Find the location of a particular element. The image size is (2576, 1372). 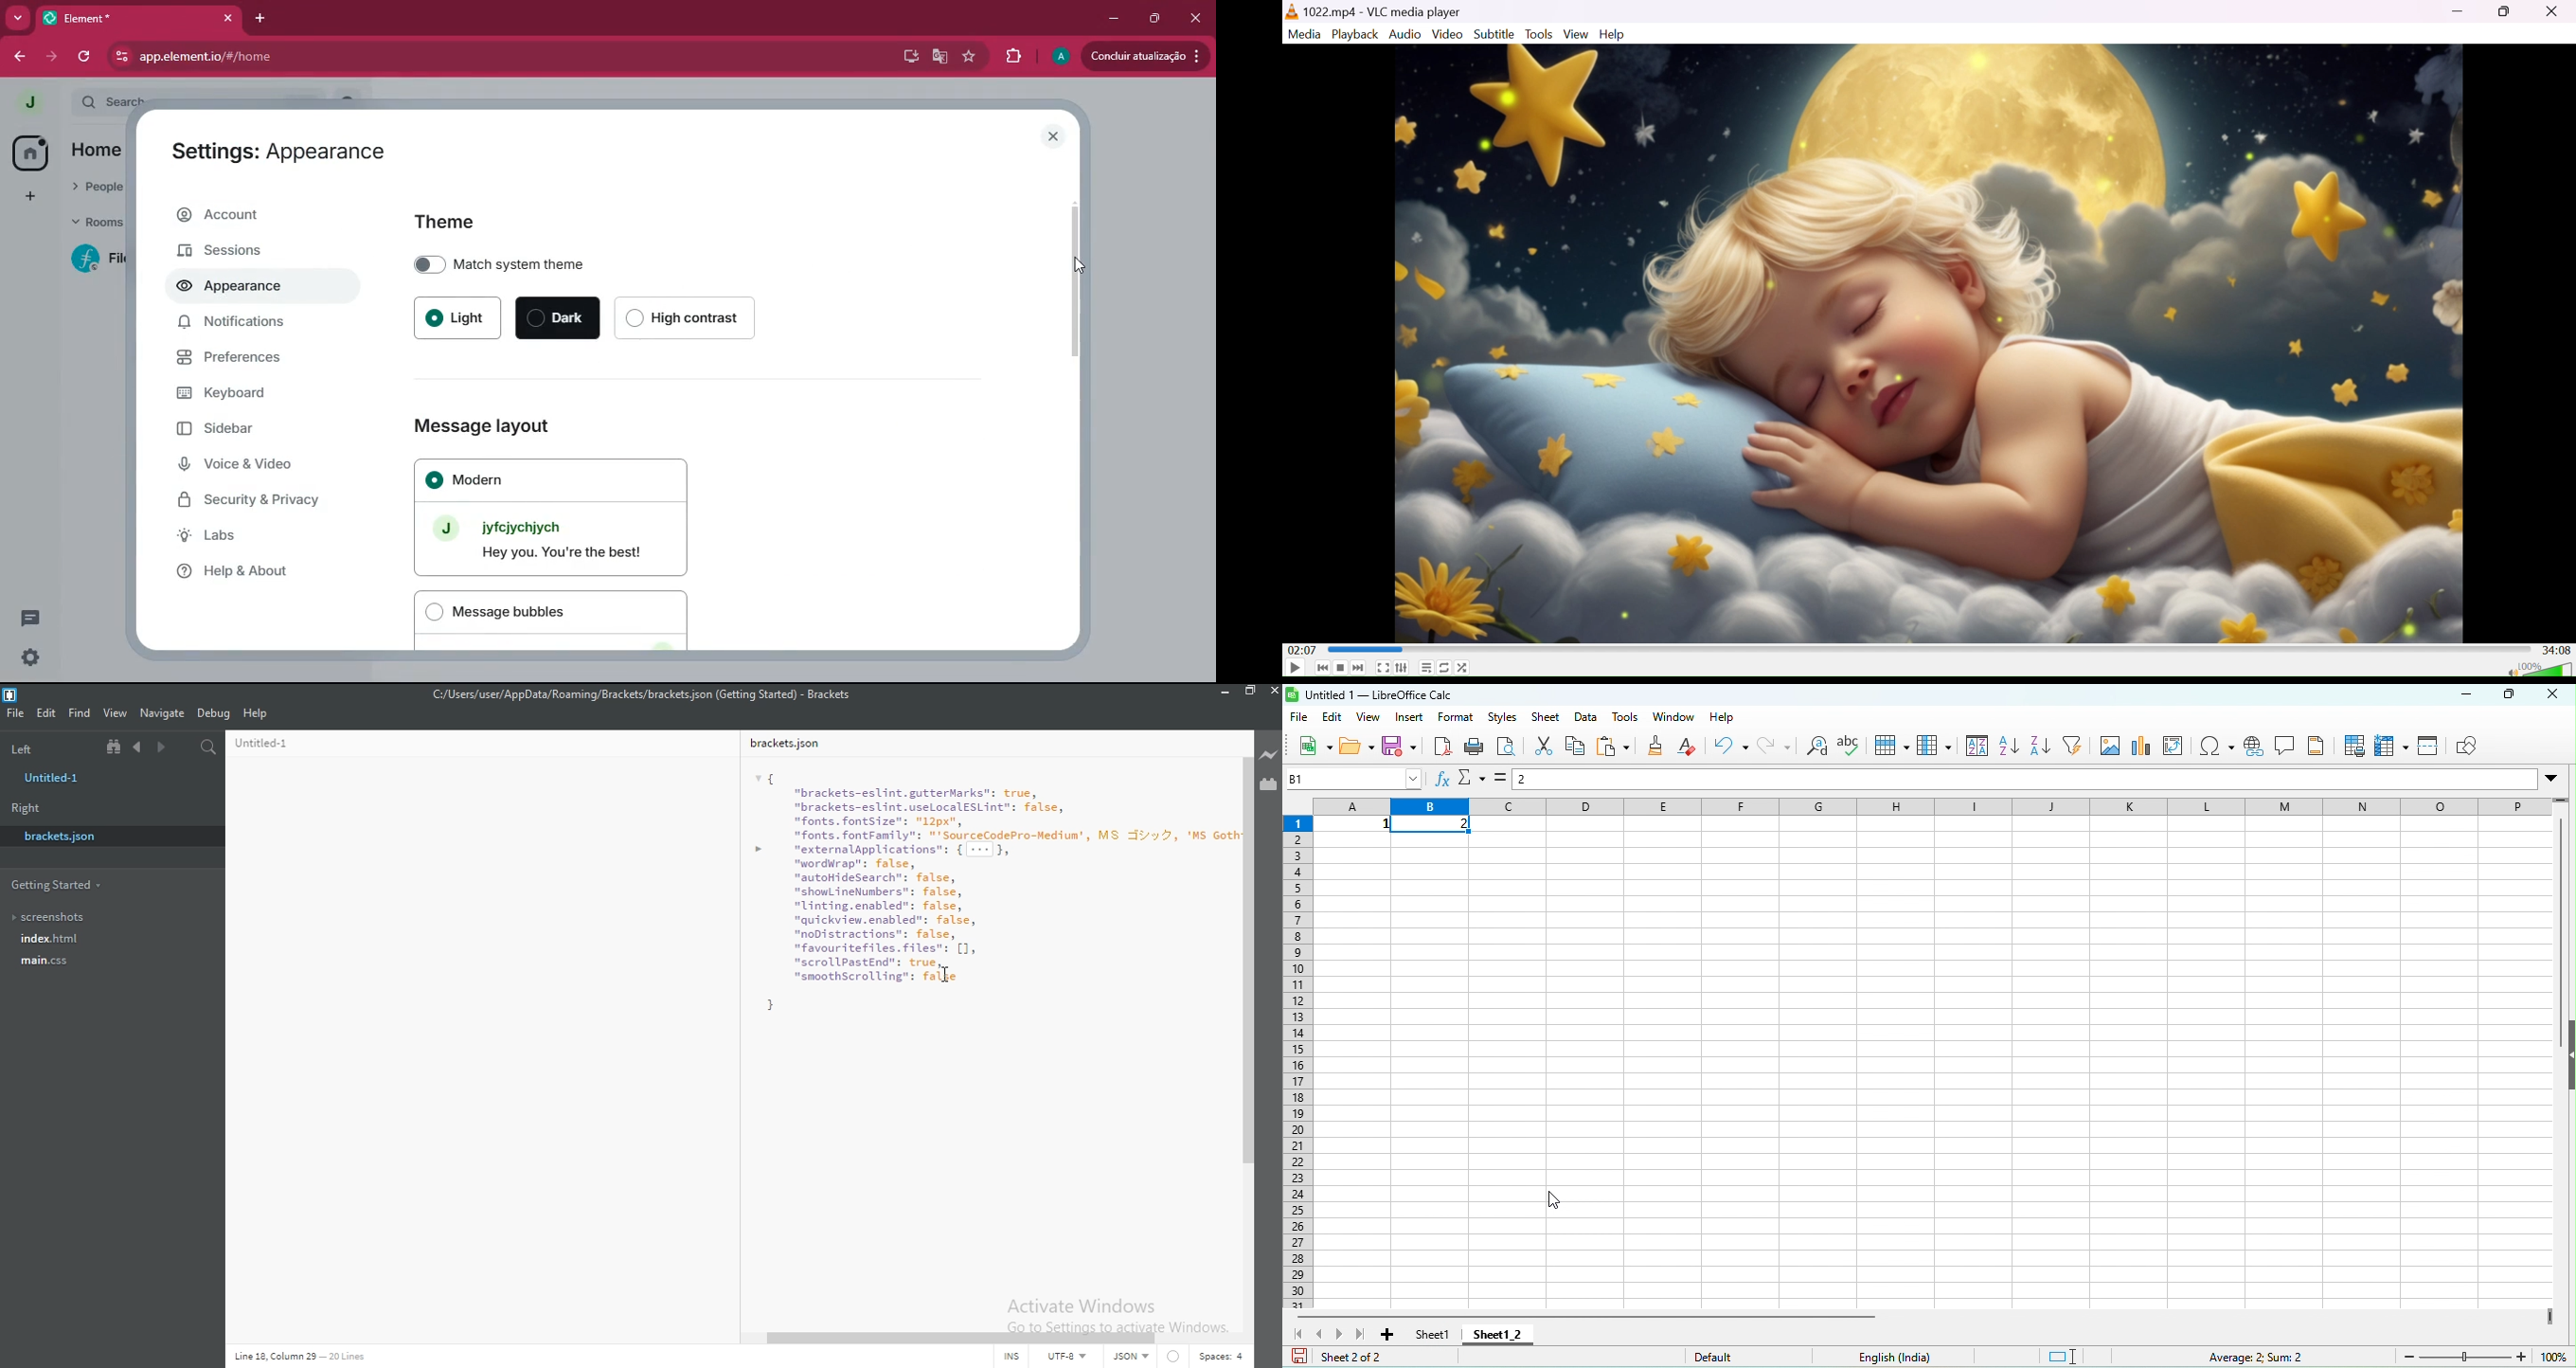

Find in files is located at coordinates (209, 745).